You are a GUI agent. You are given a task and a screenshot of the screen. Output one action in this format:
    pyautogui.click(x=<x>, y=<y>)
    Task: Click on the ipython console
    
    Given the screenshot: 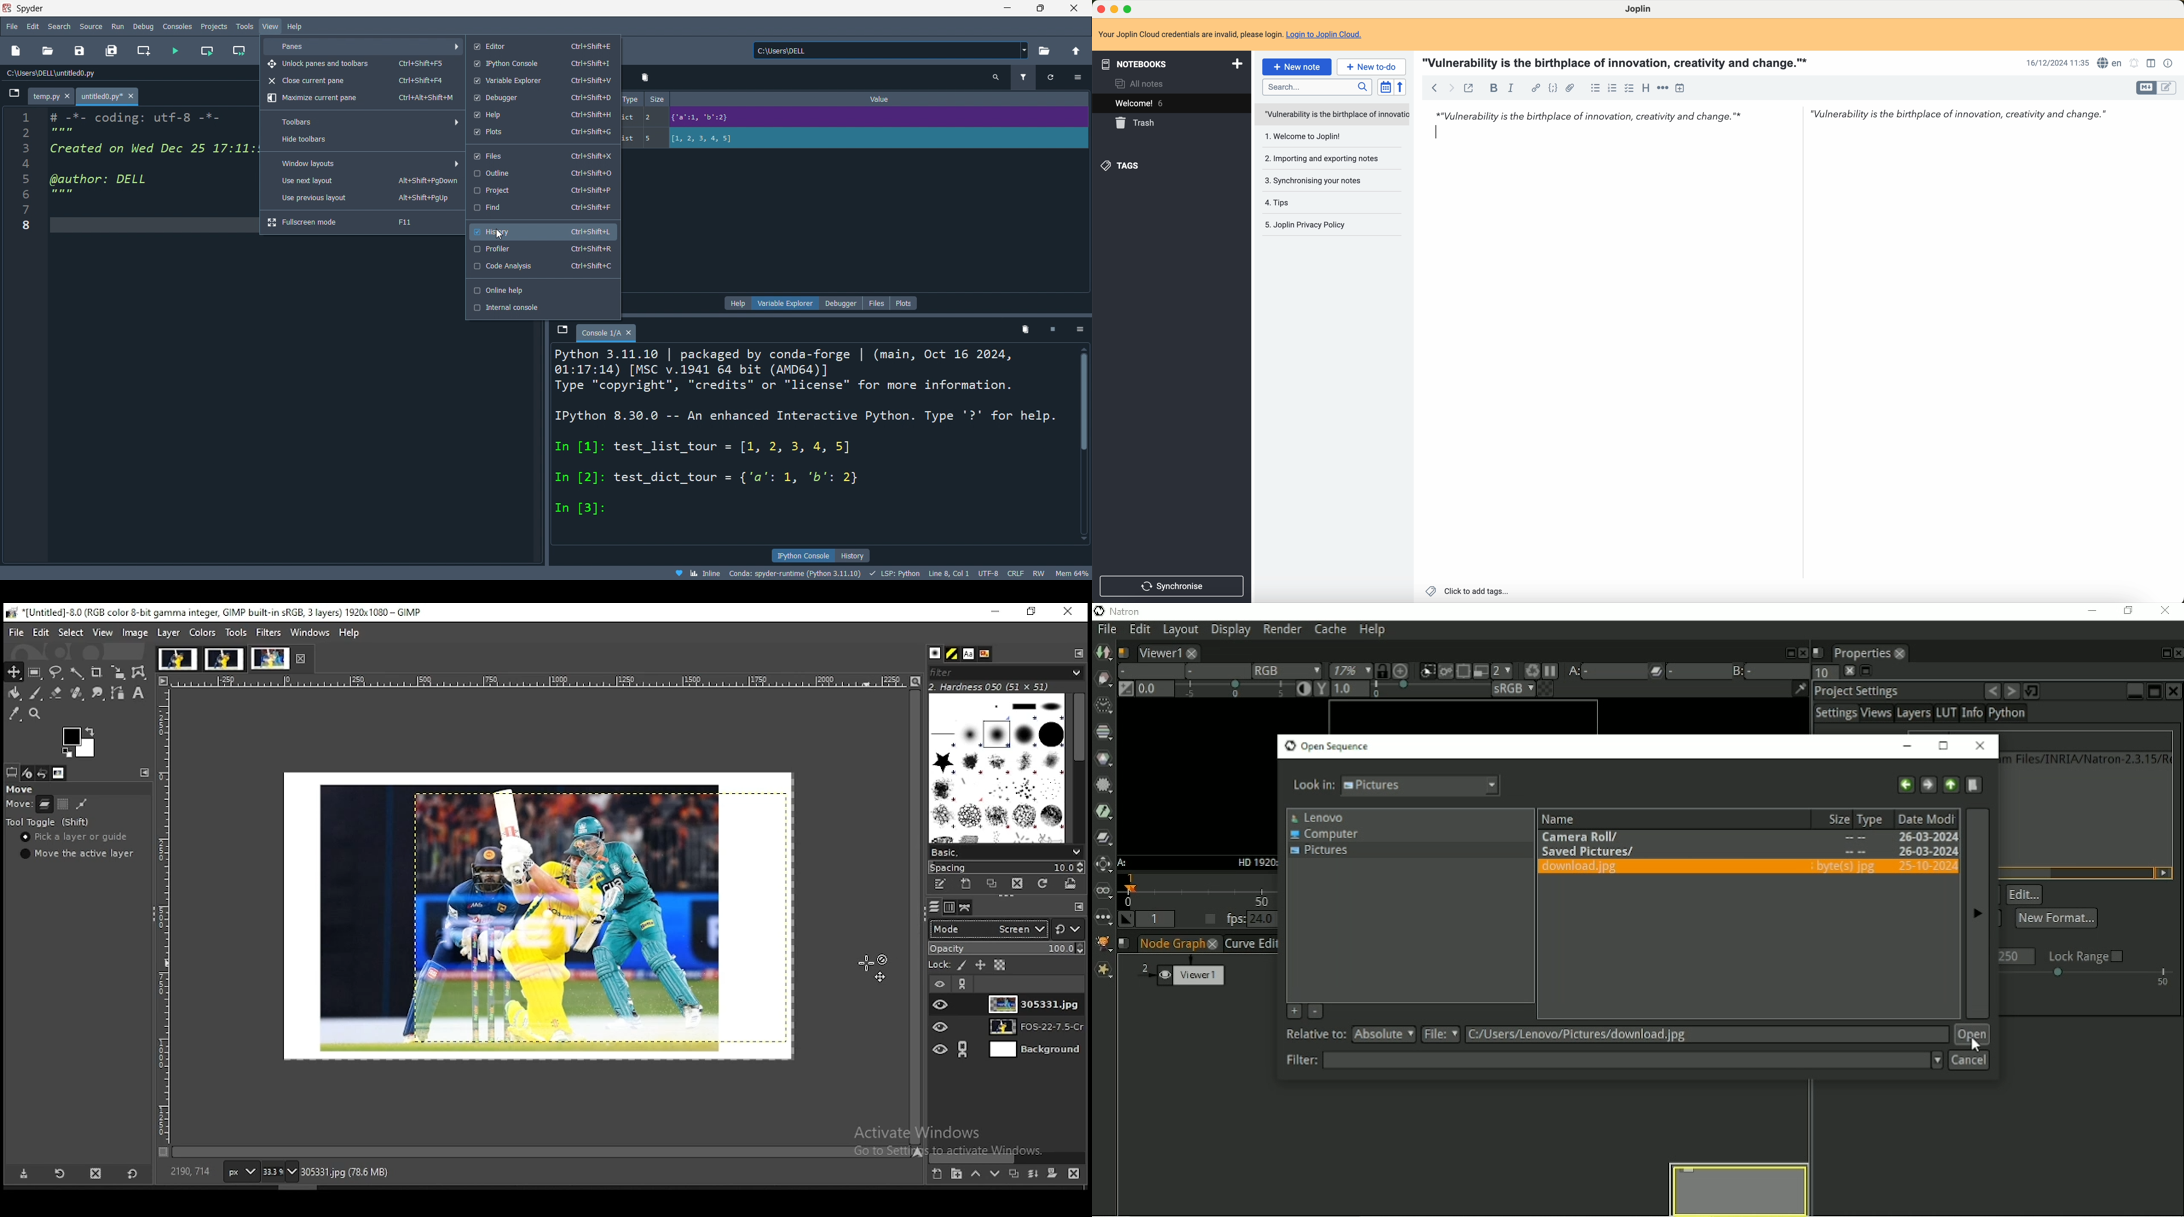 What is the action you would take?
    pyautogui.click(x=803, y=555)
    